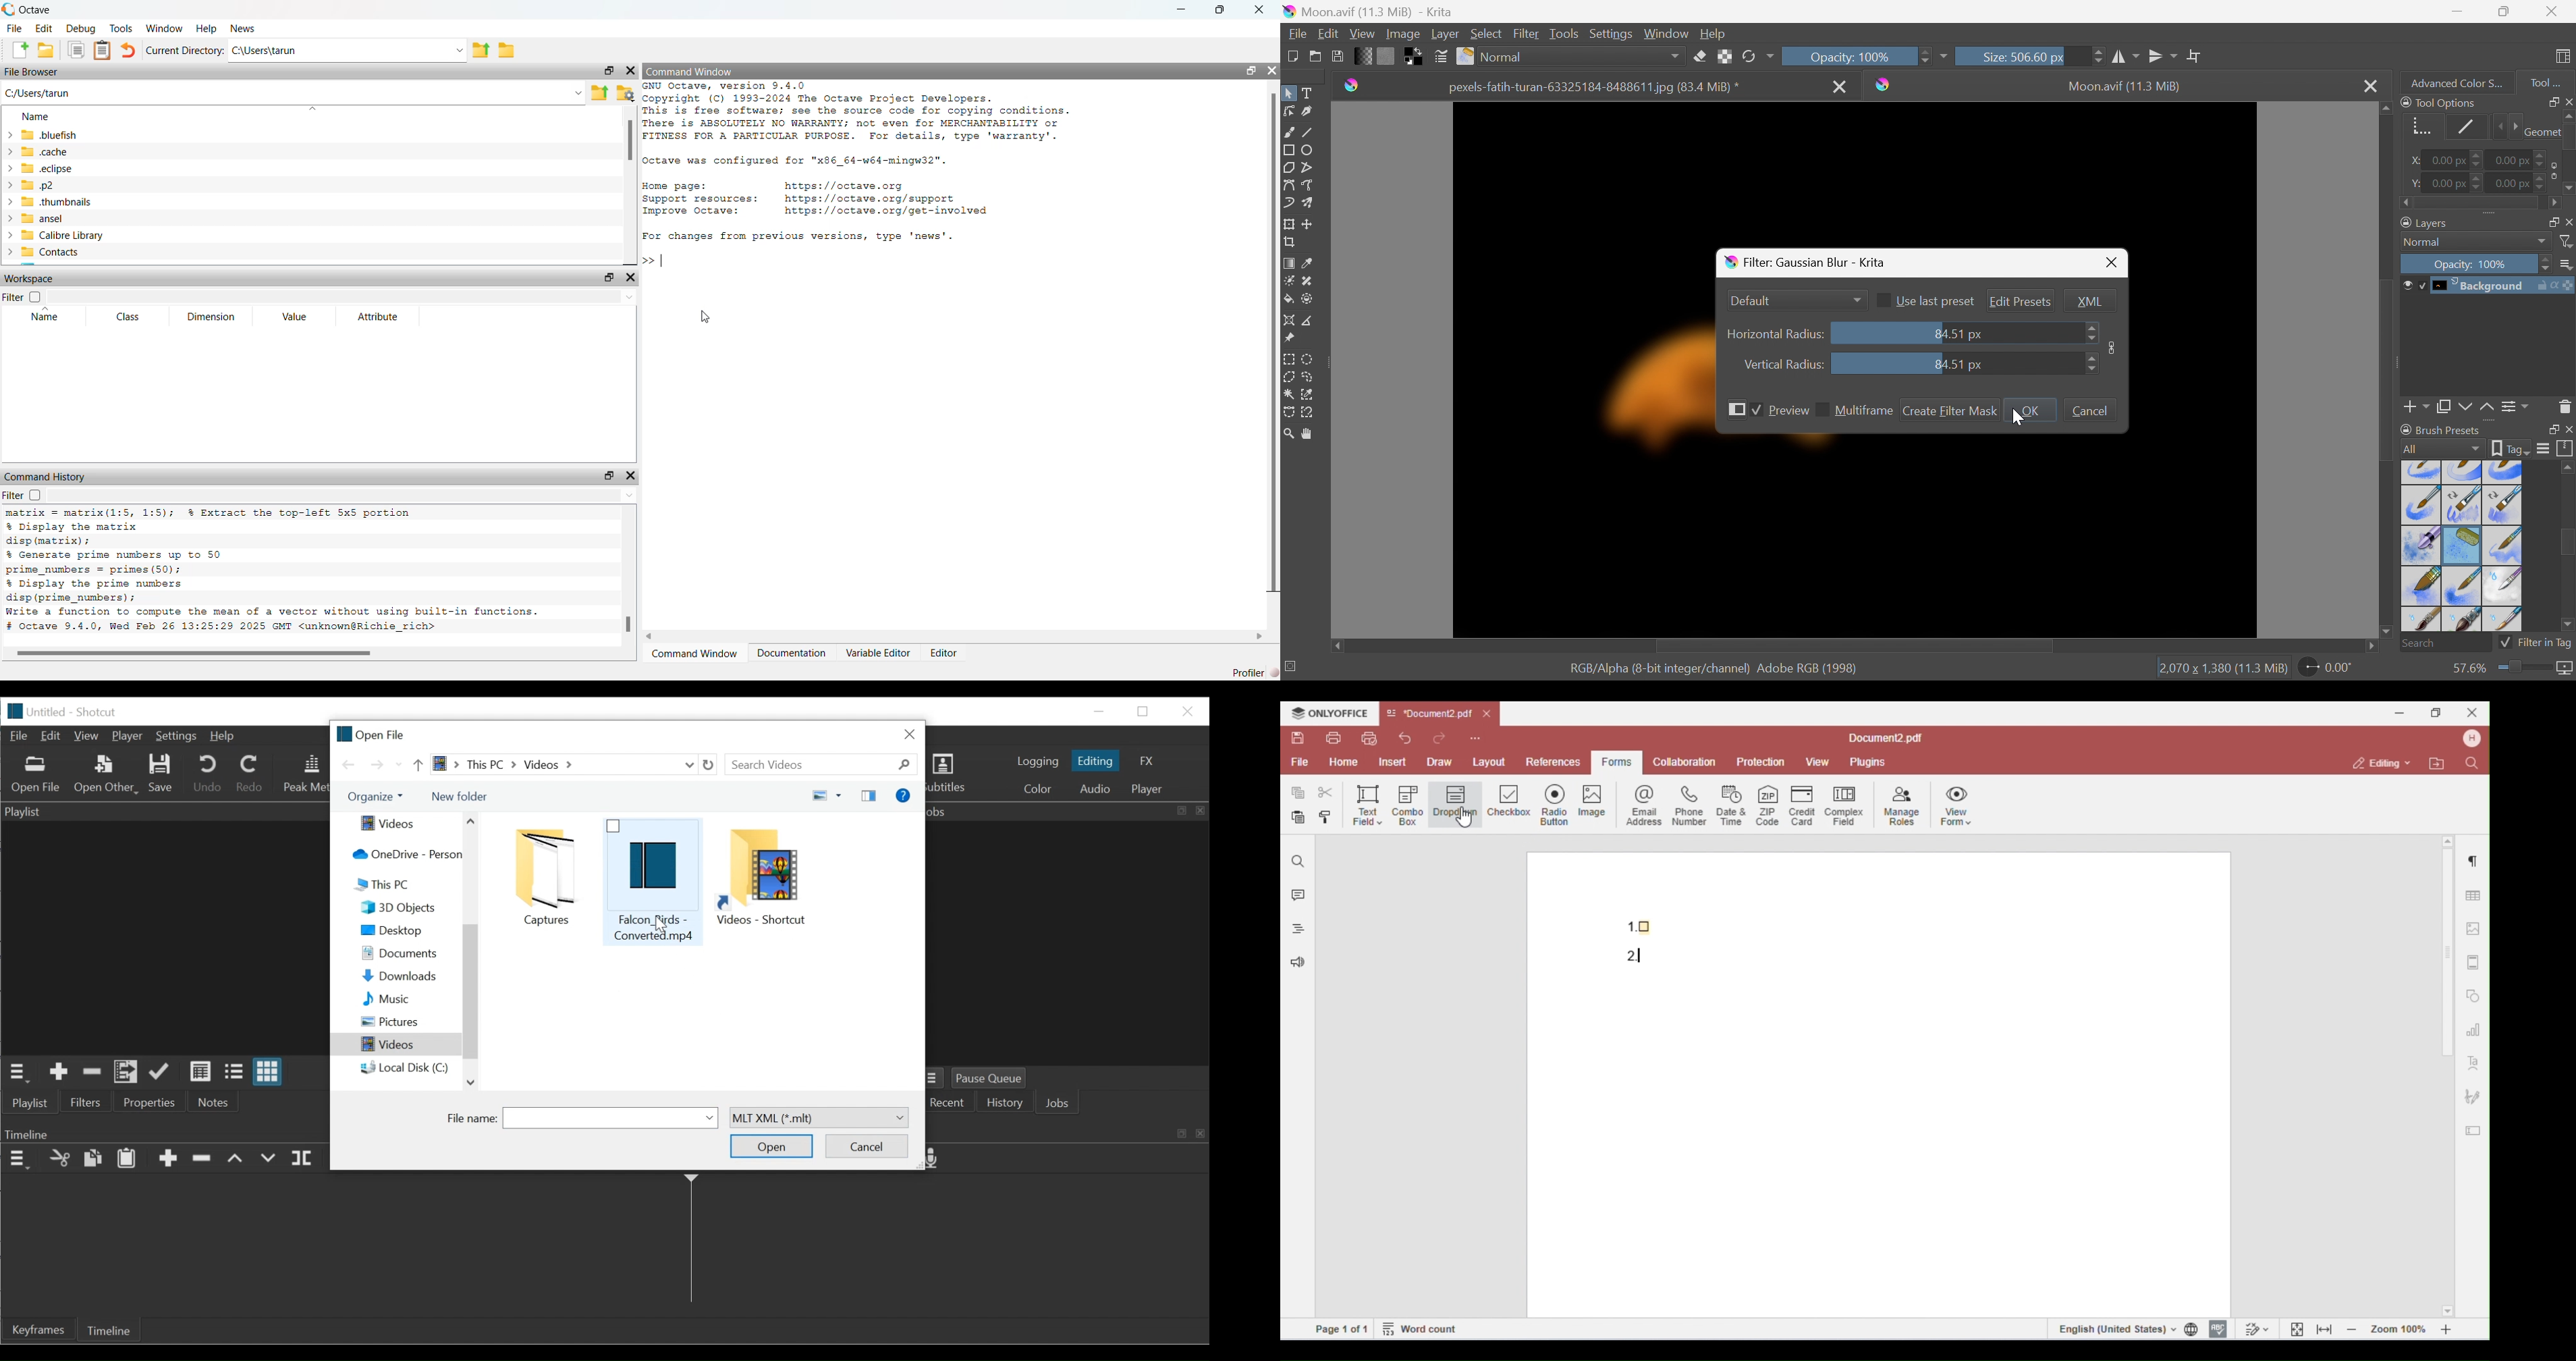 The width and height of the screenshot is (2576, 1372). I want to click on Open and existing document, so click(1316, 56).